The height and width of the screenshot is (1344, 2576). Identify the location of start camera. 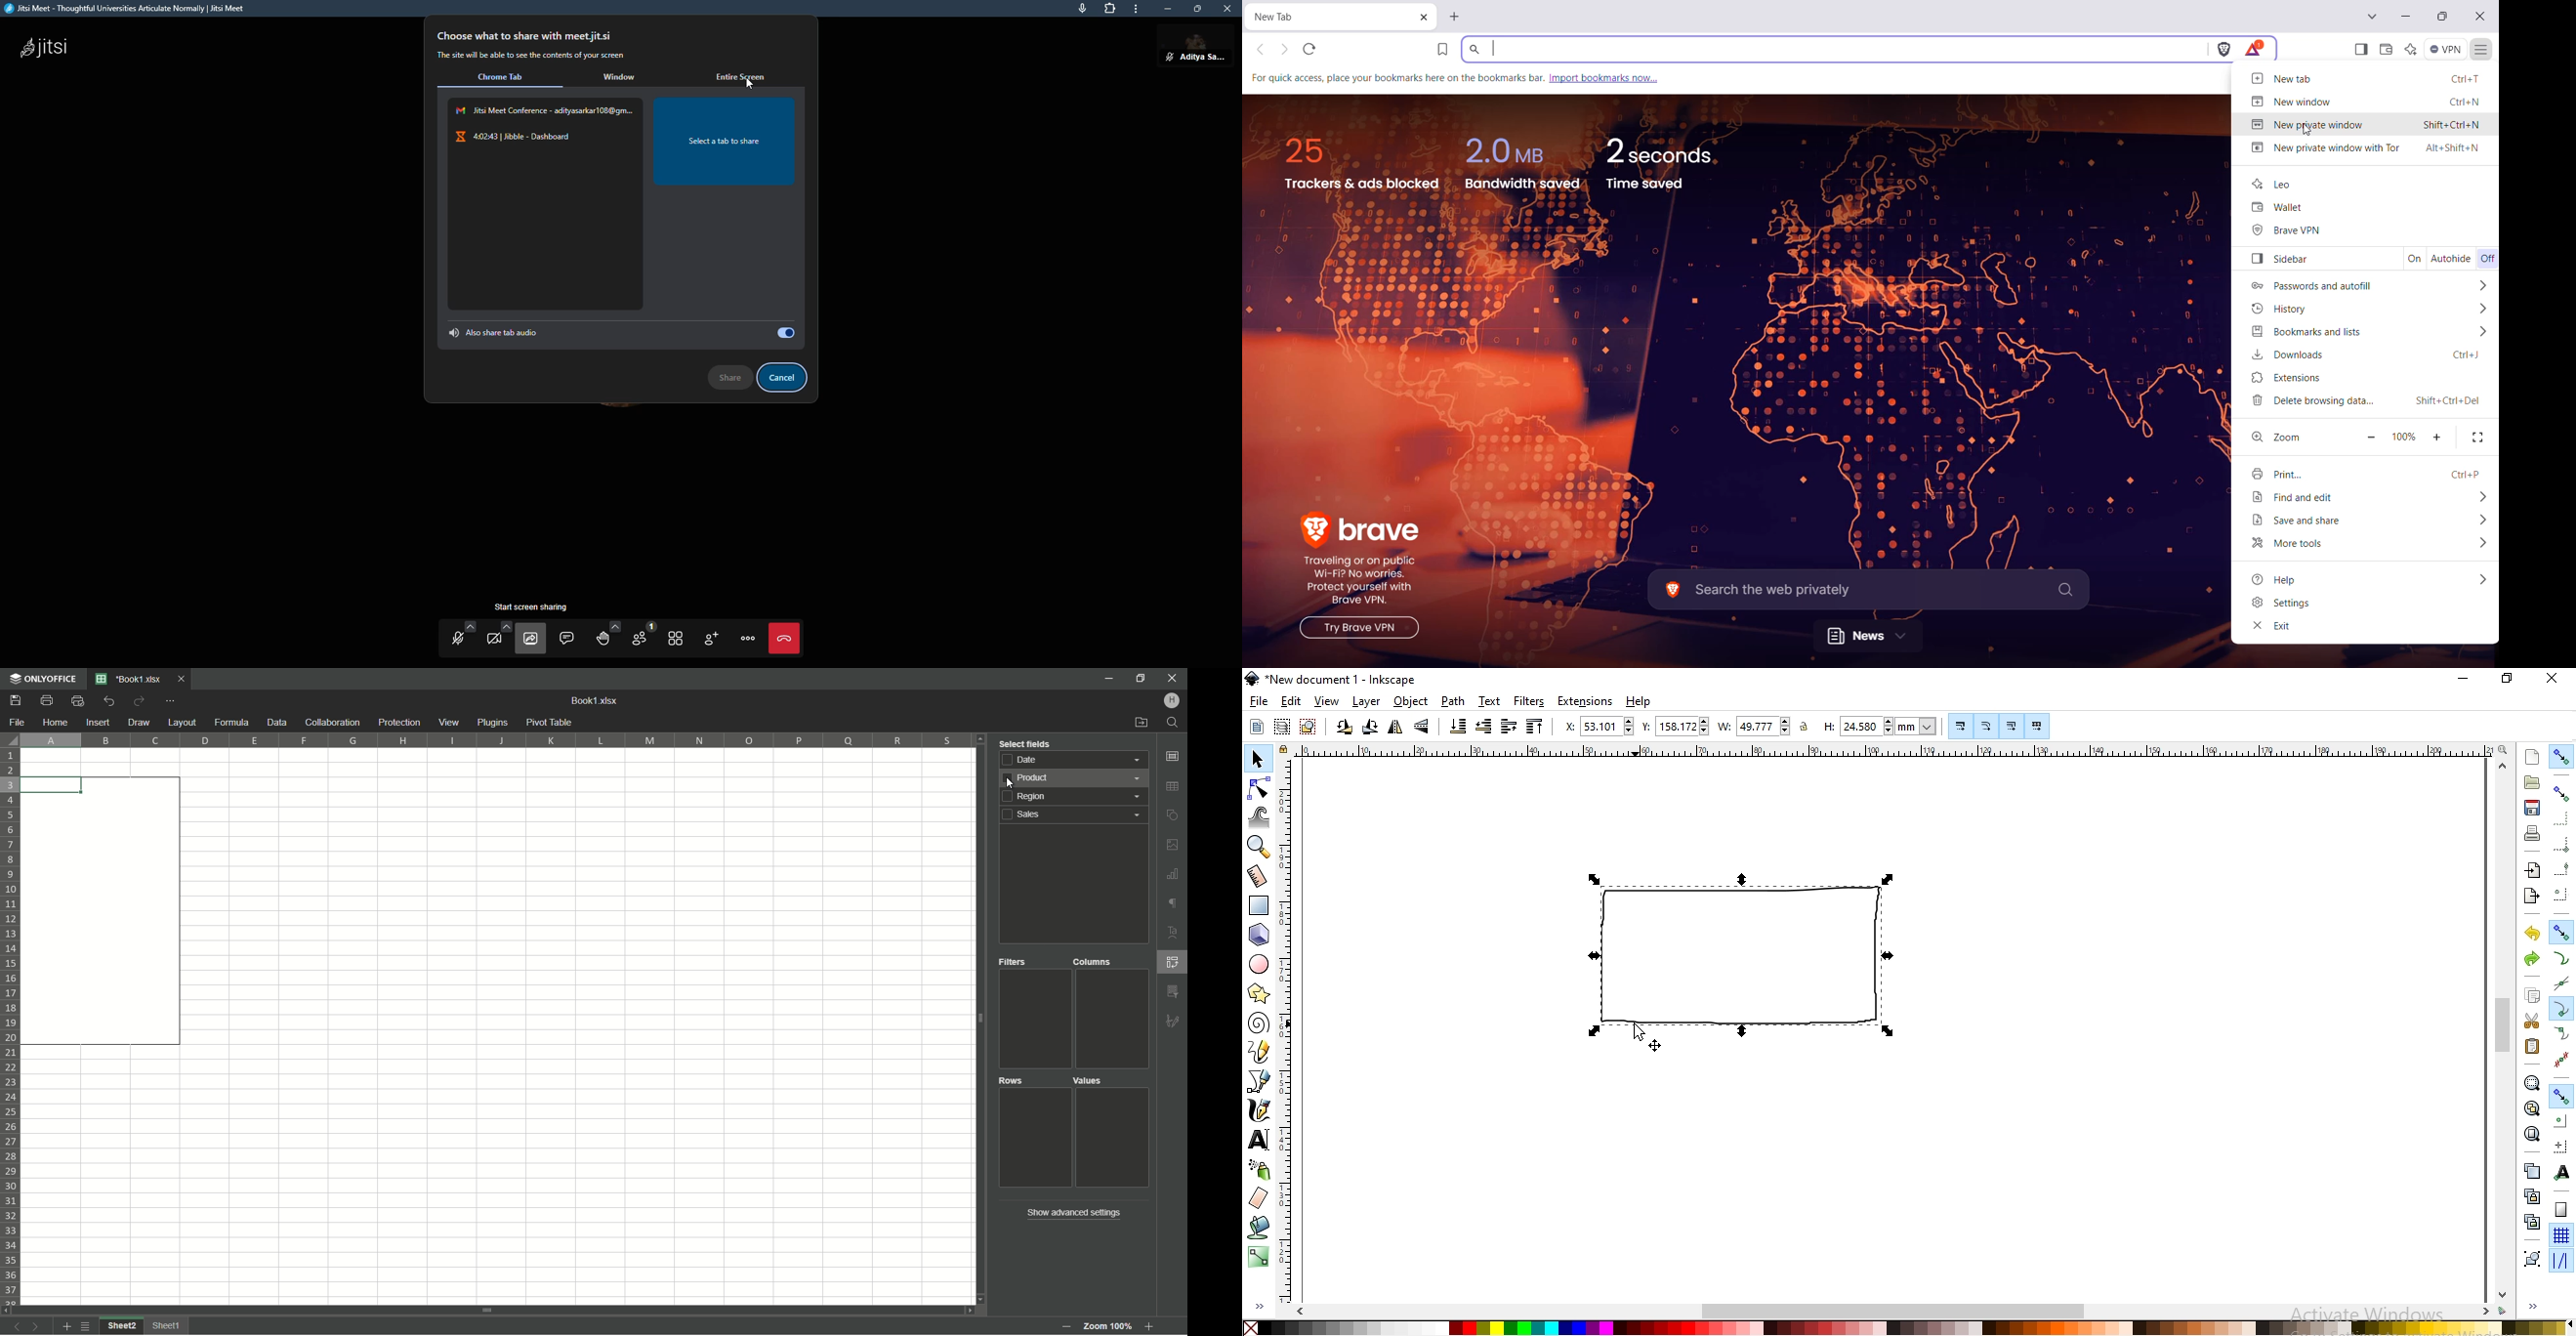
(498, 640).